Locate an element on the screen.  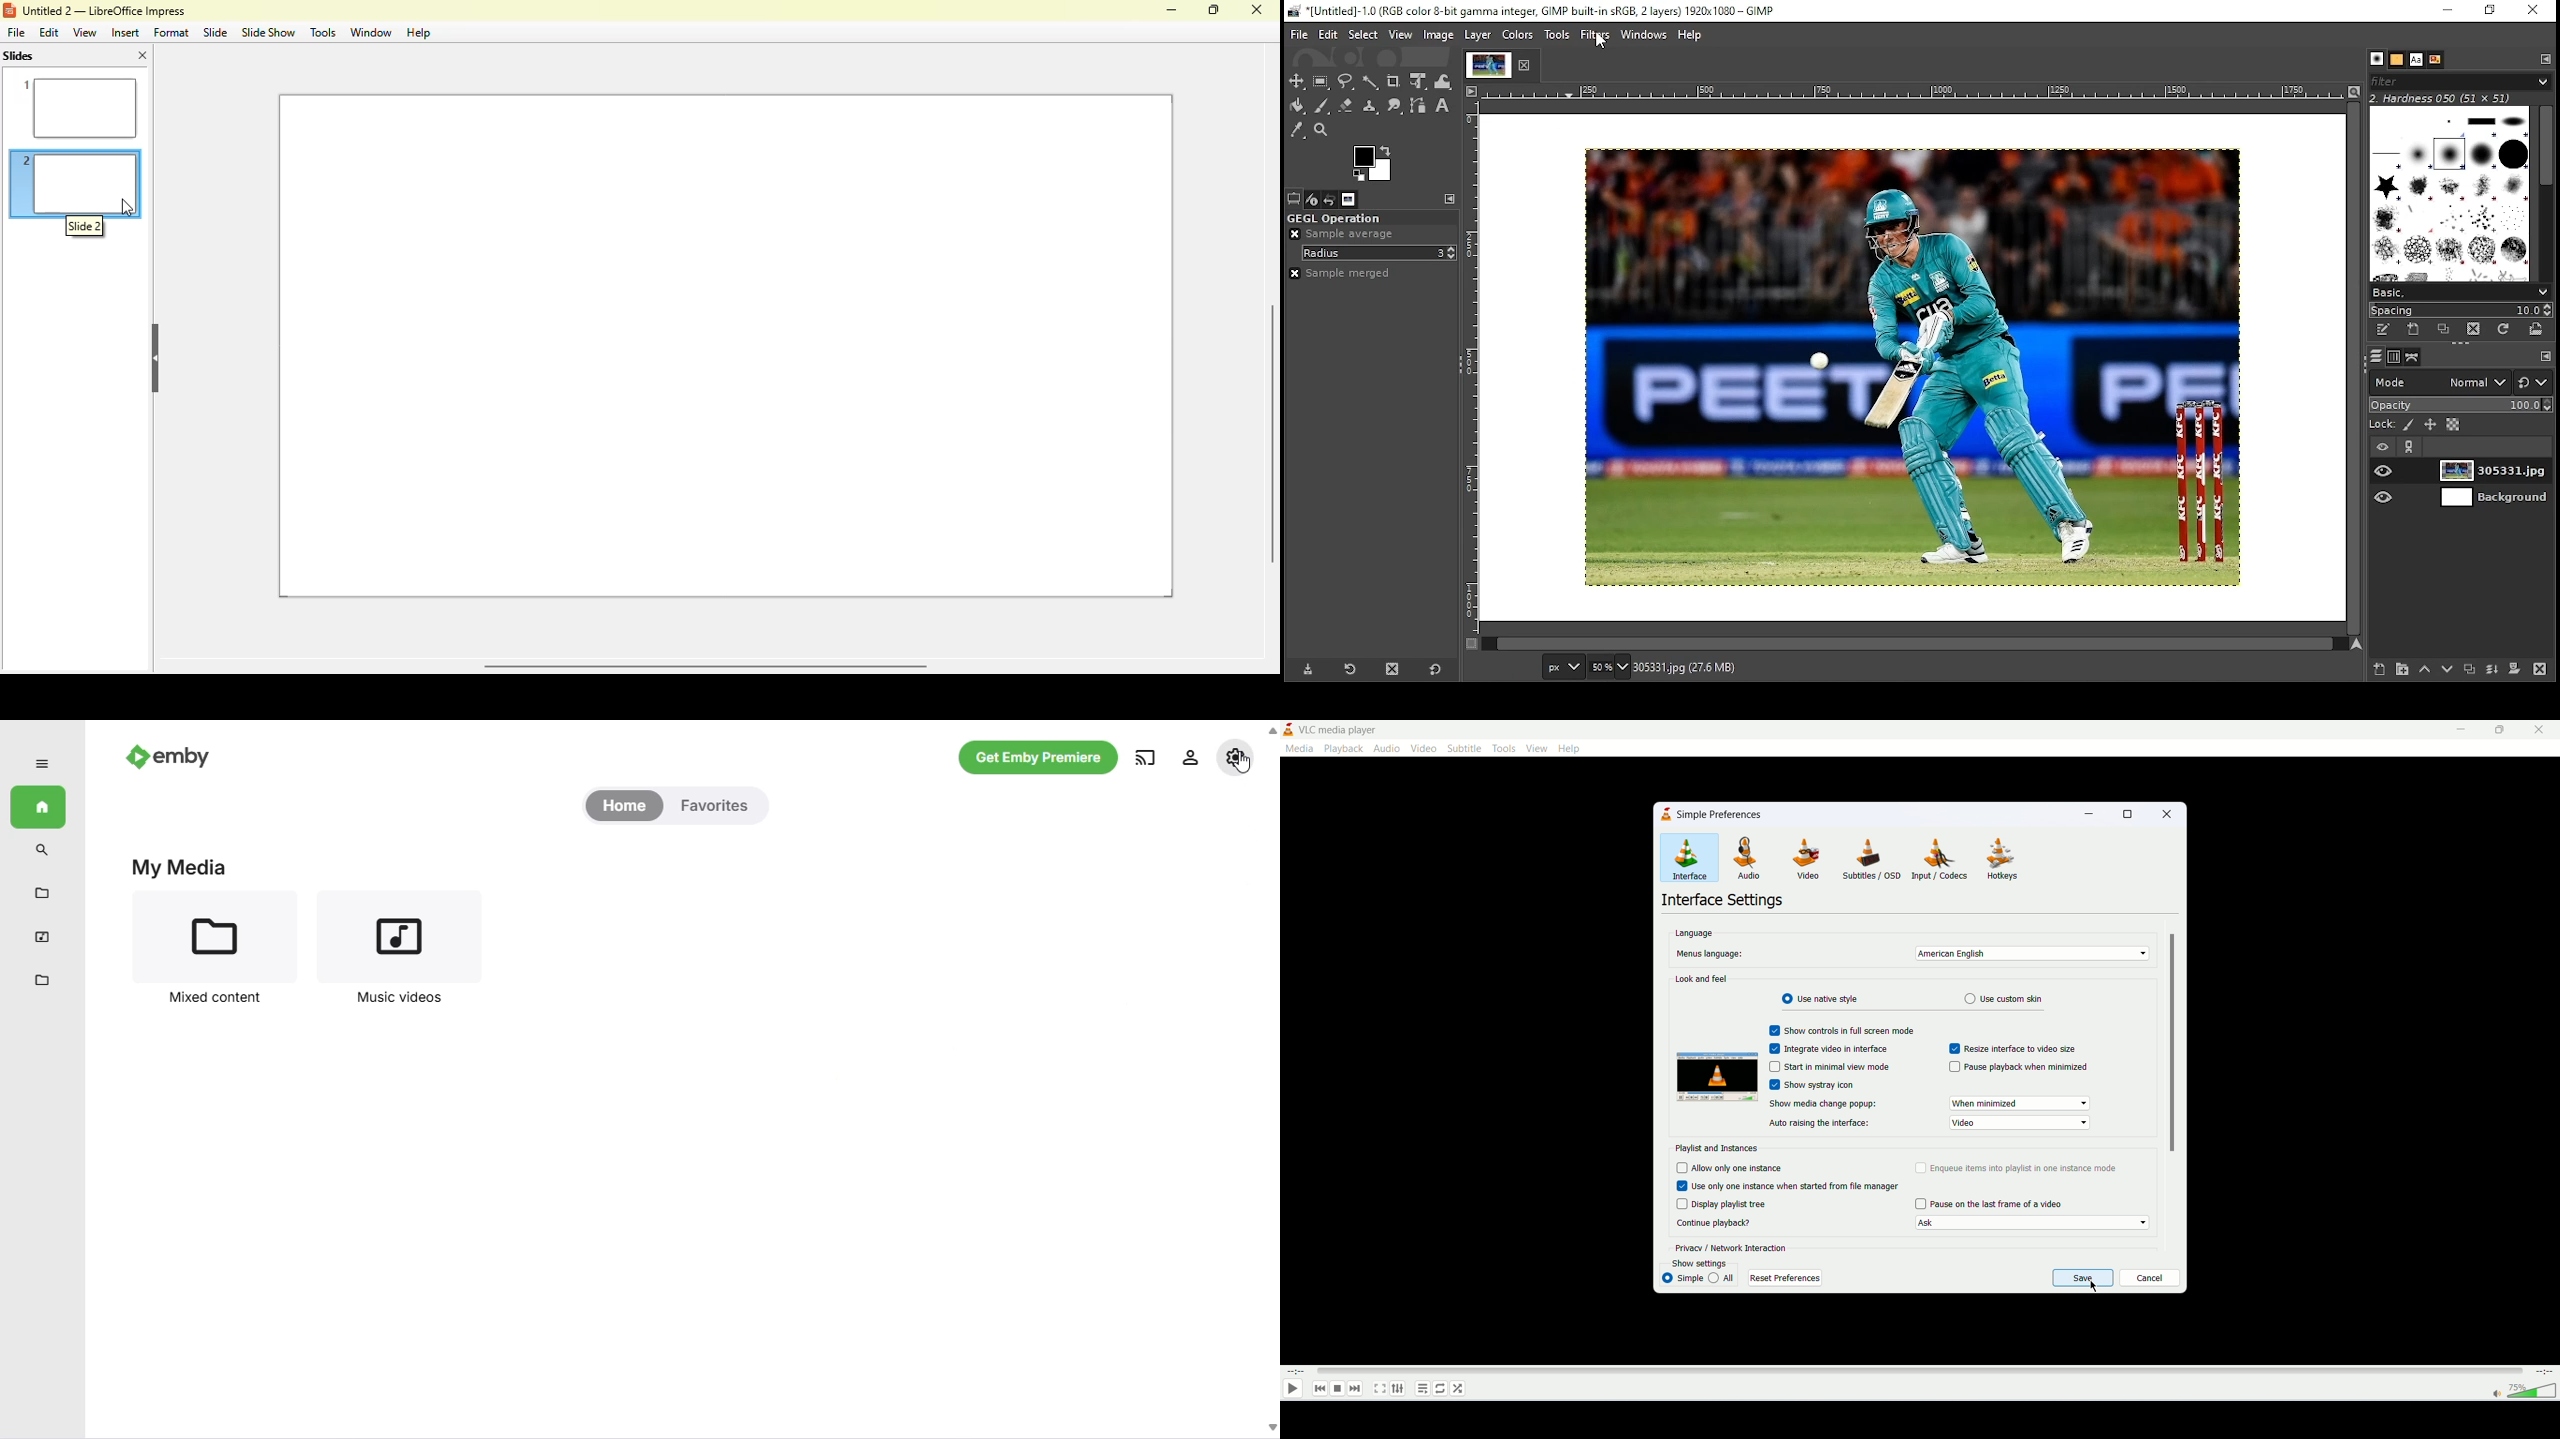
application icon is located at coordinates (1289, 730).